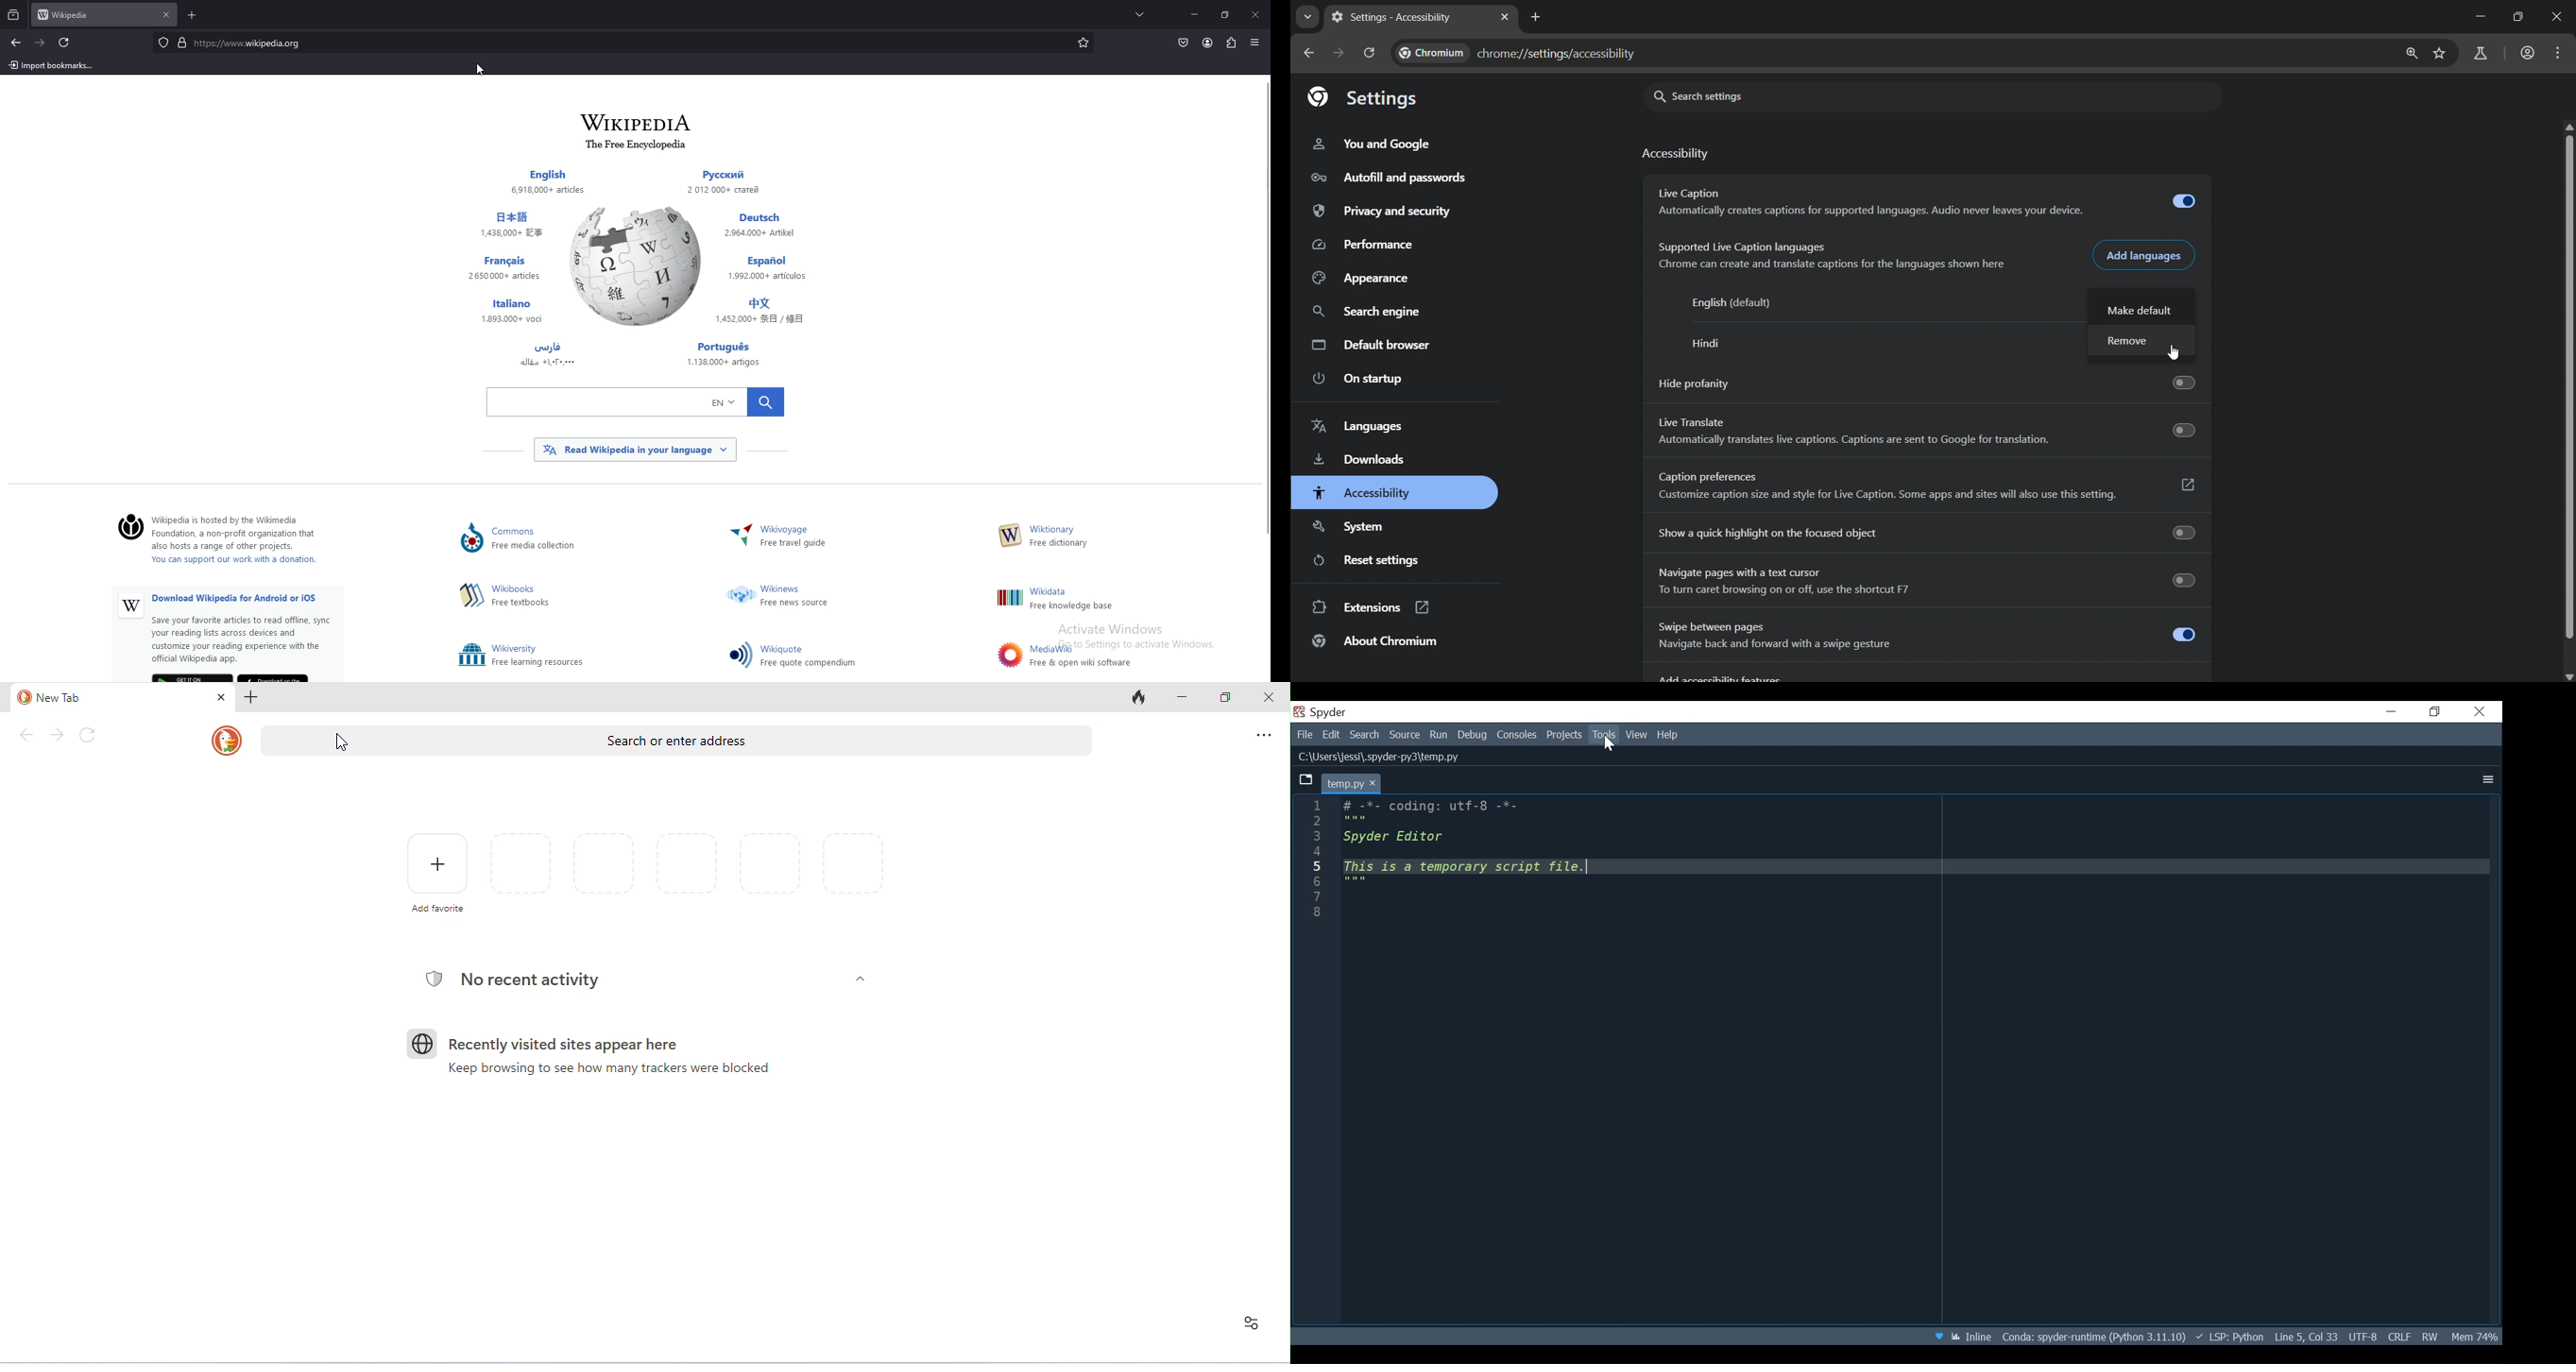  I want to click on , so click(740, 654).